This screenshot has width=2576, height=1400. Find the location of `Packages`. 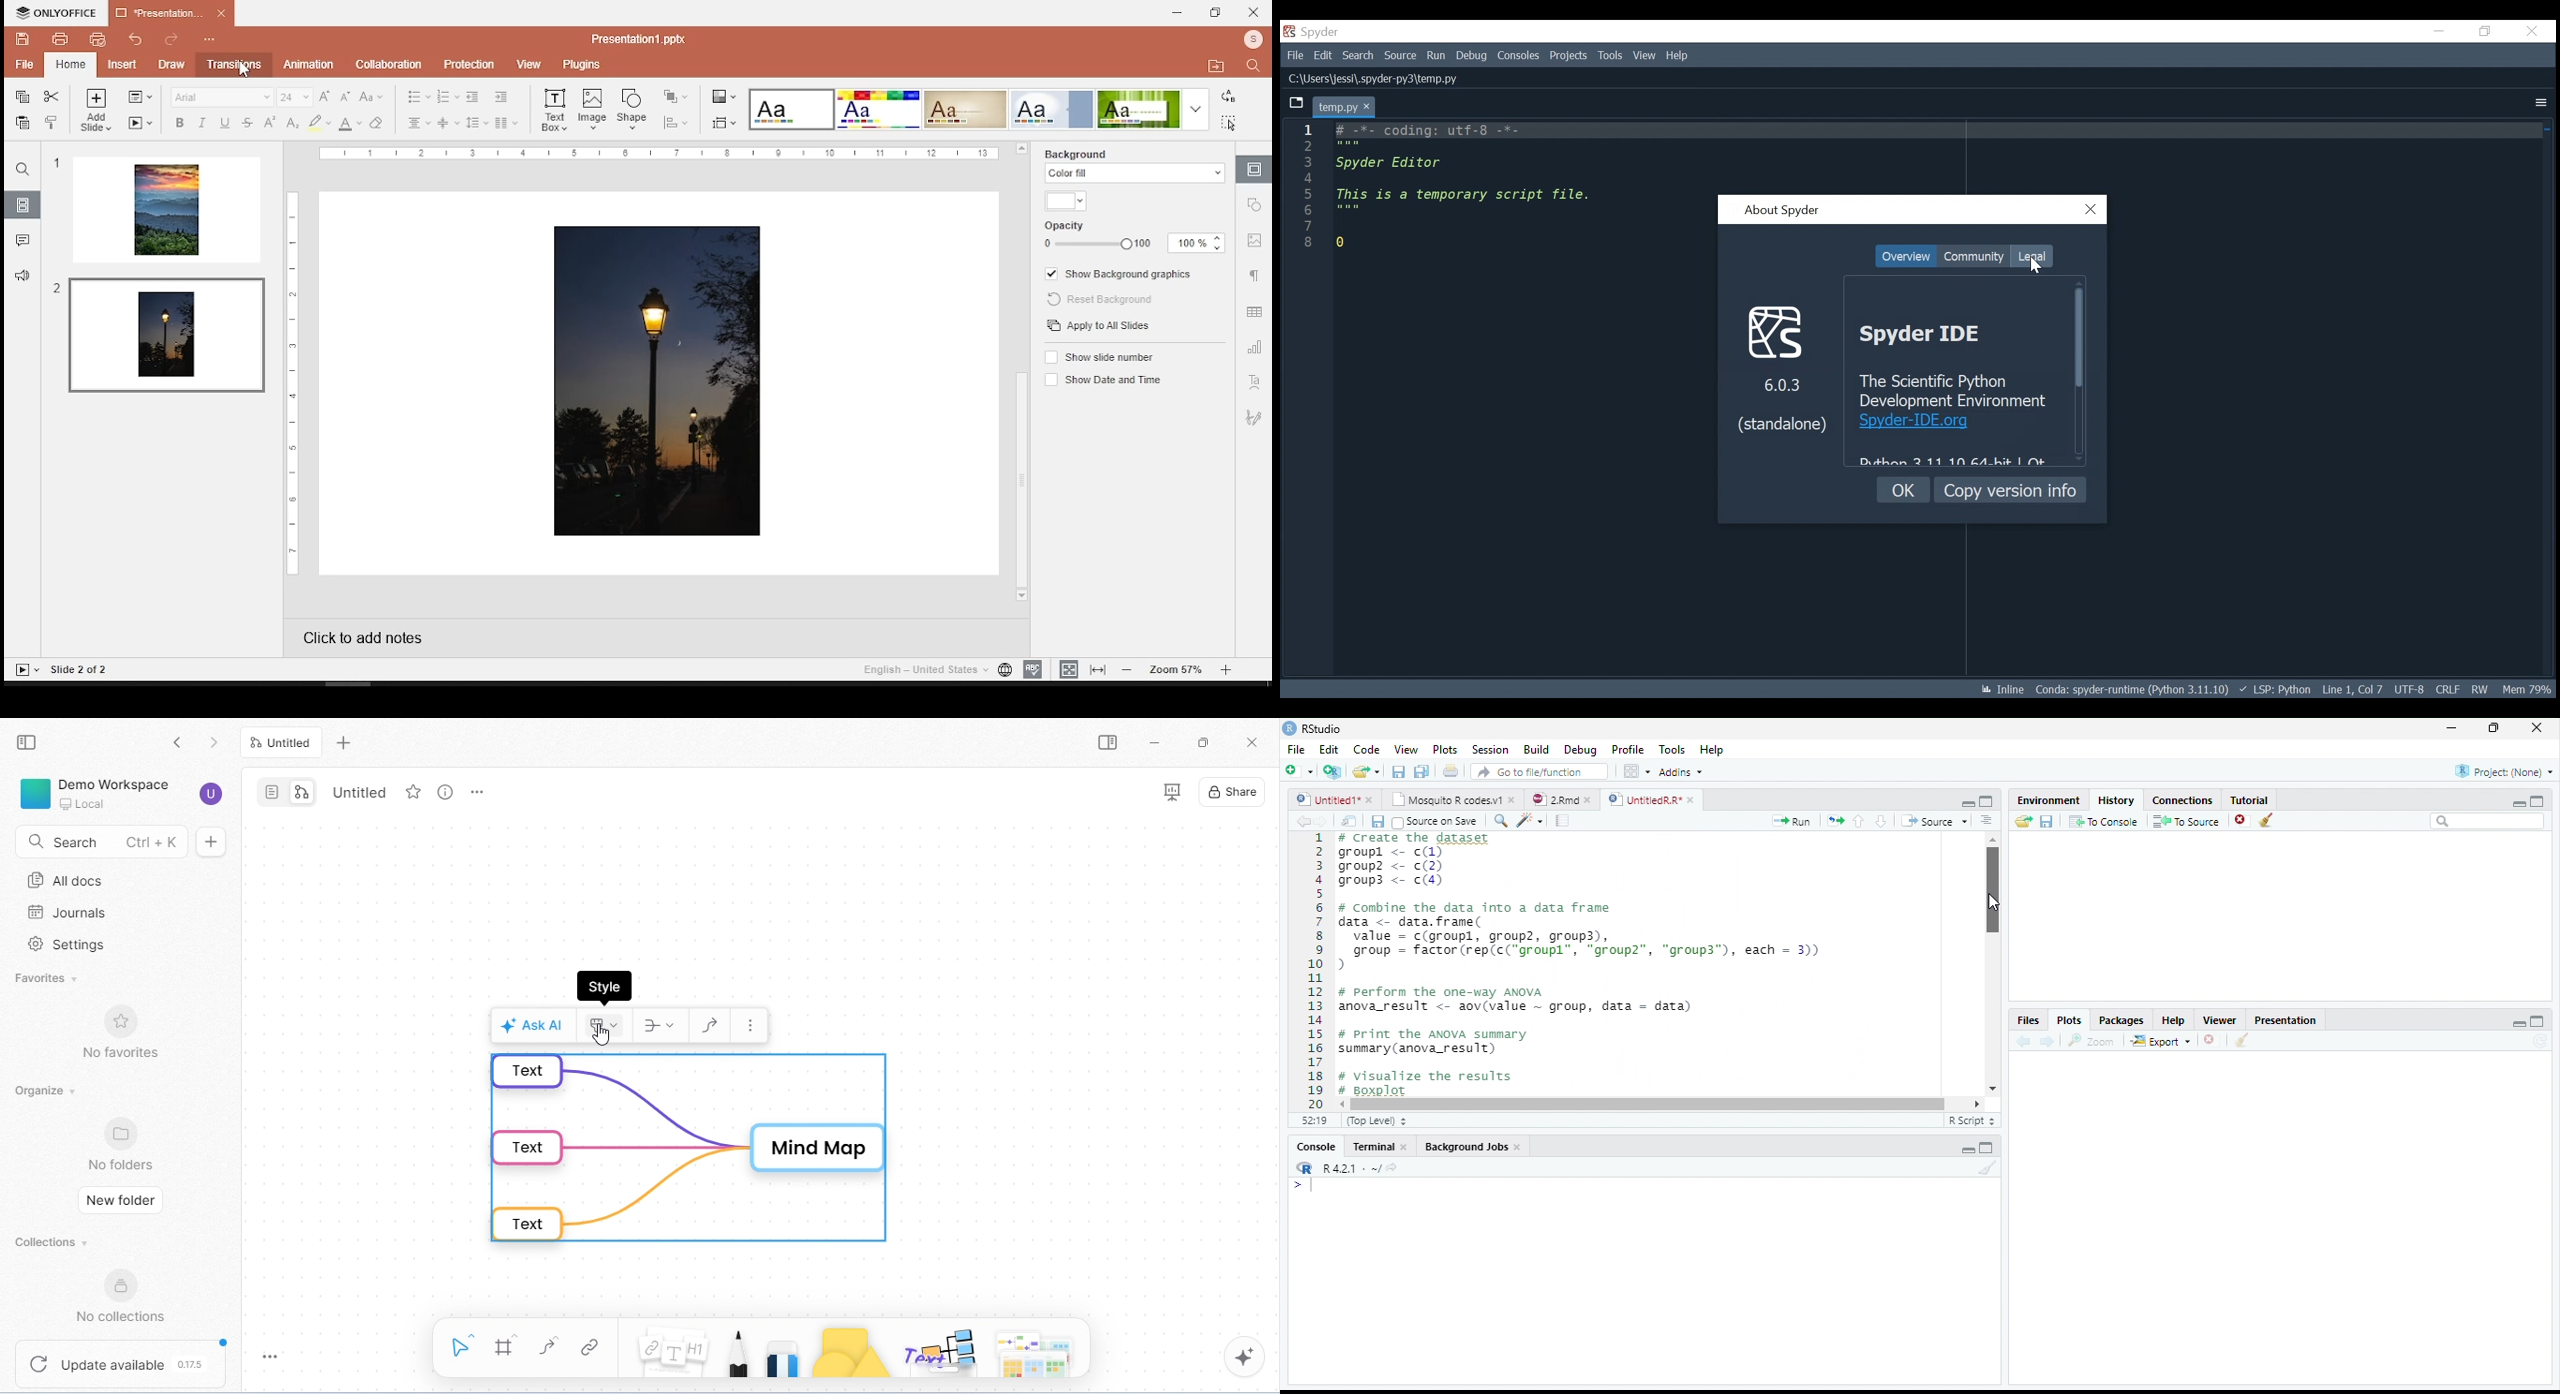

Packages is located at coordinates (2123, 1021).